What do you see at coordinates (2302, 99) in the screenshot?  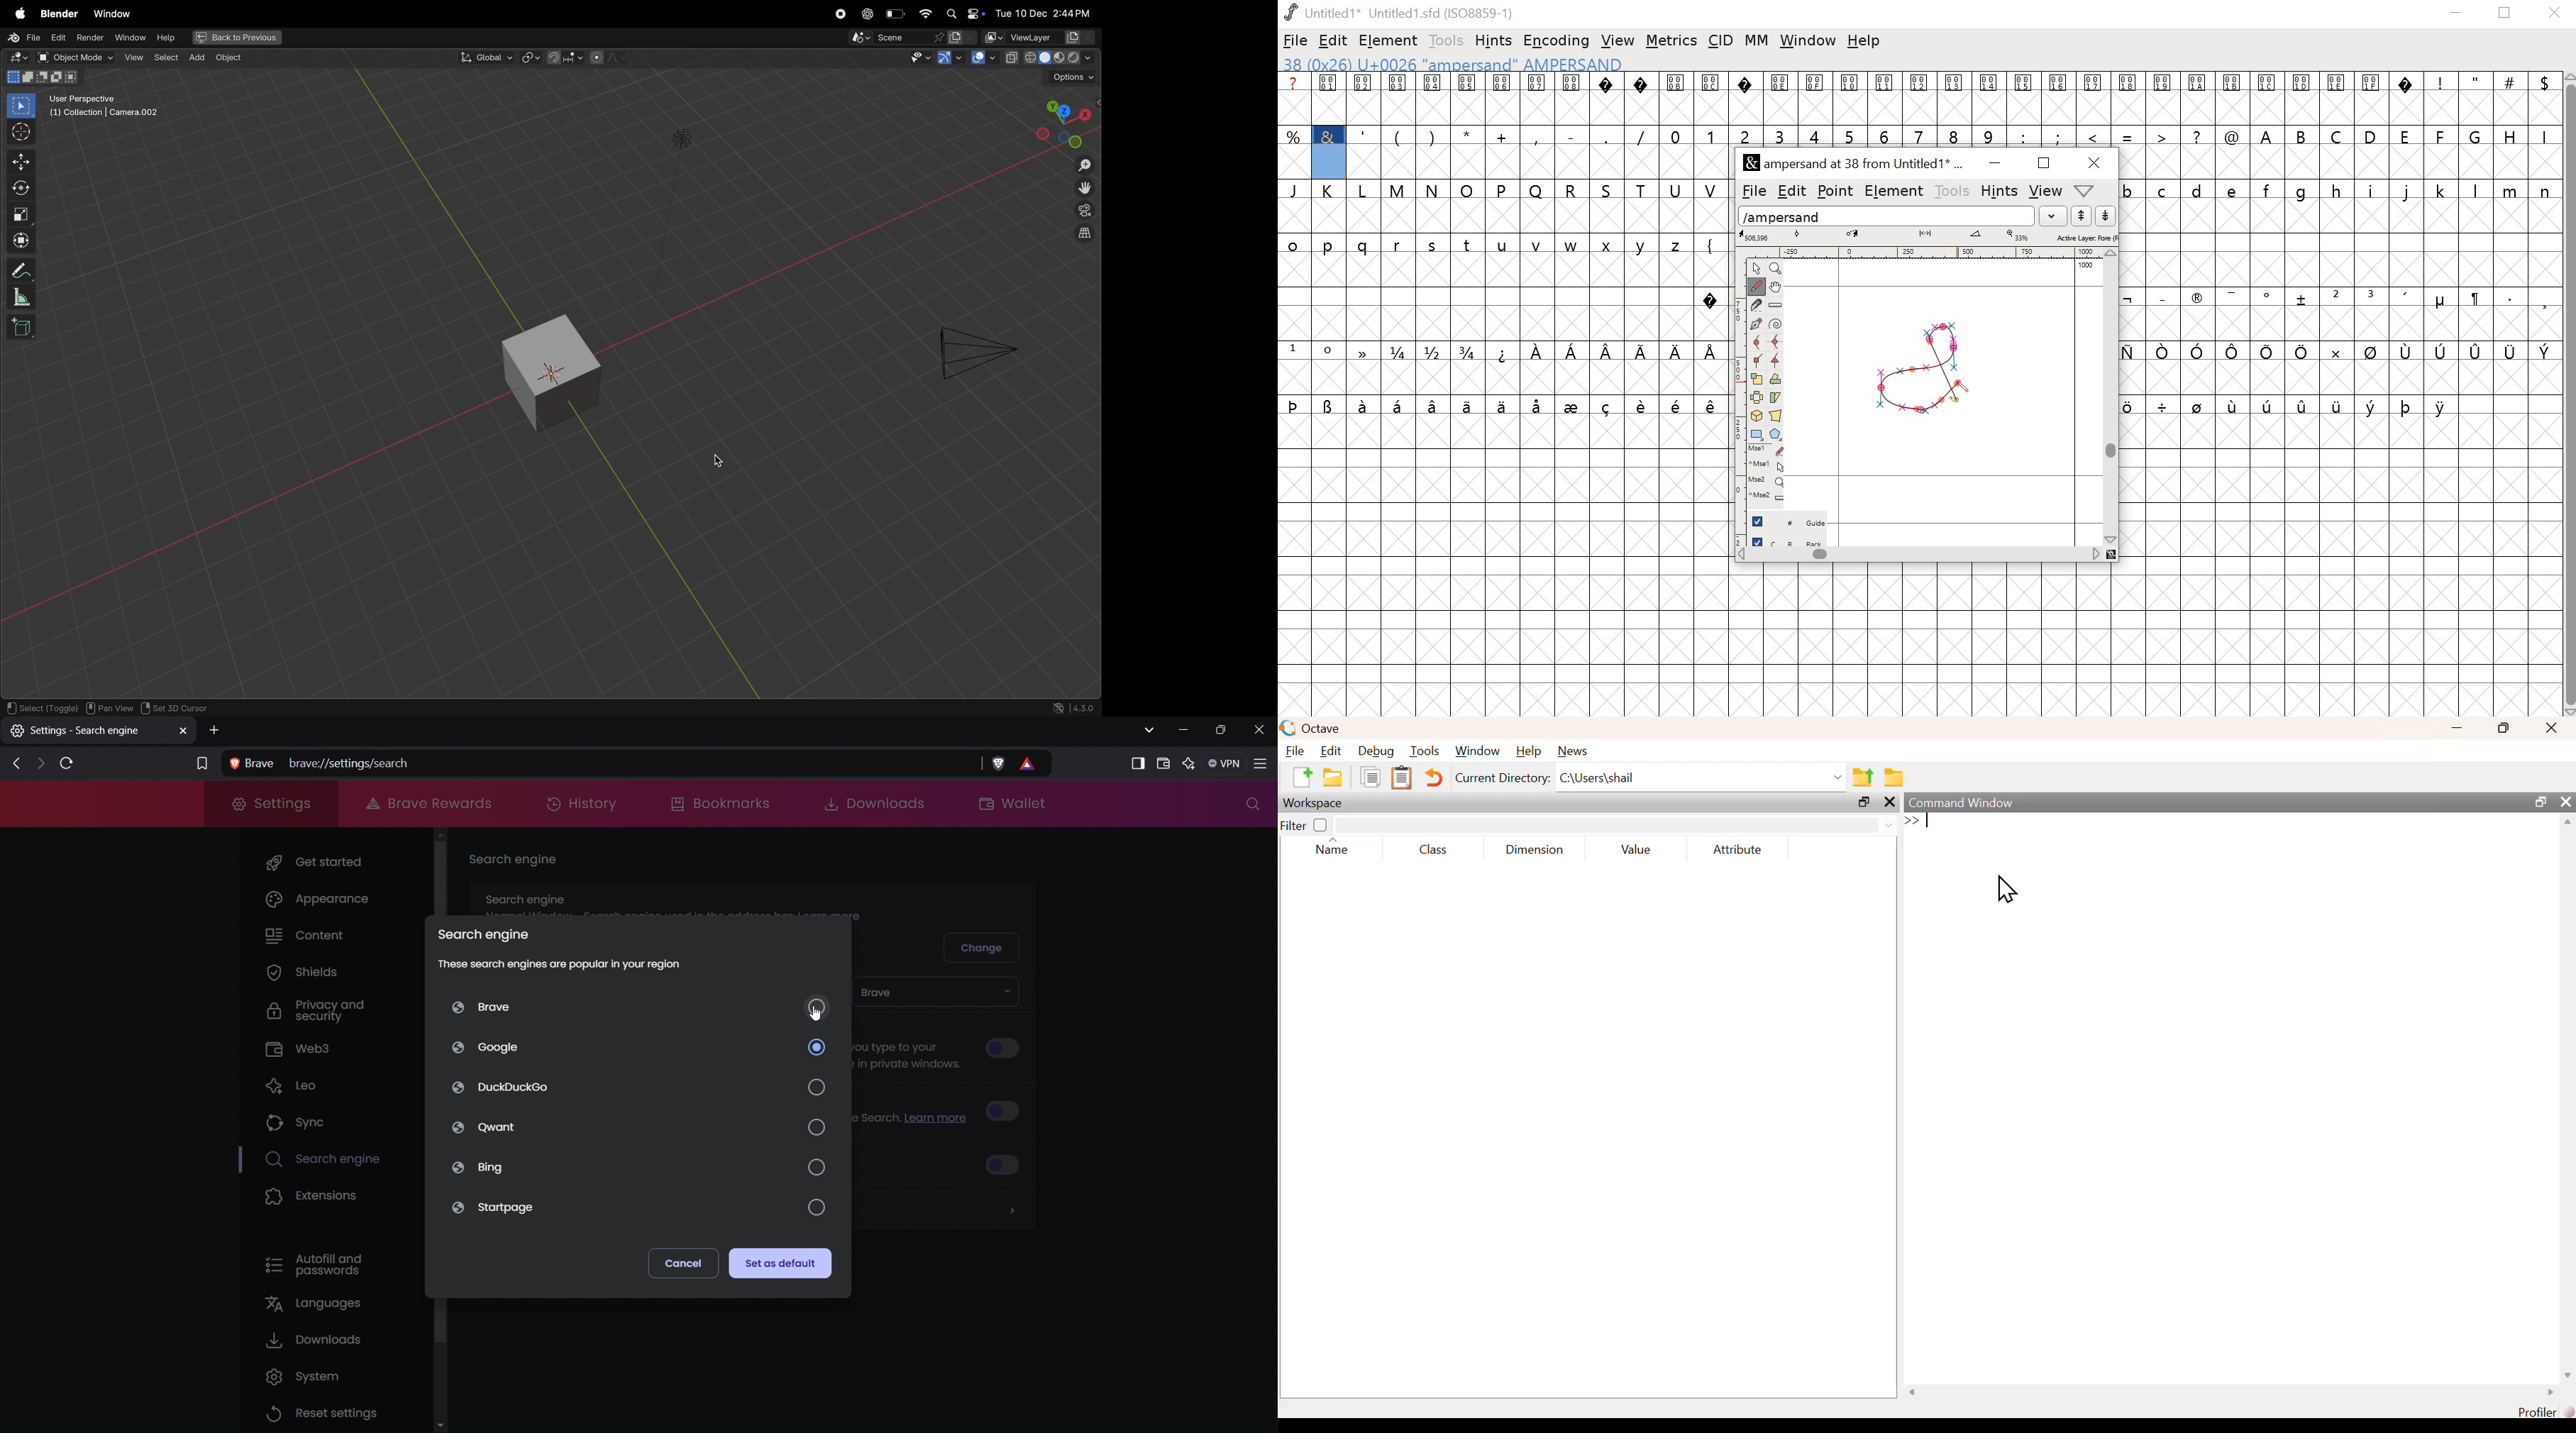 I see `001D` at bounding box center [2302, 99].